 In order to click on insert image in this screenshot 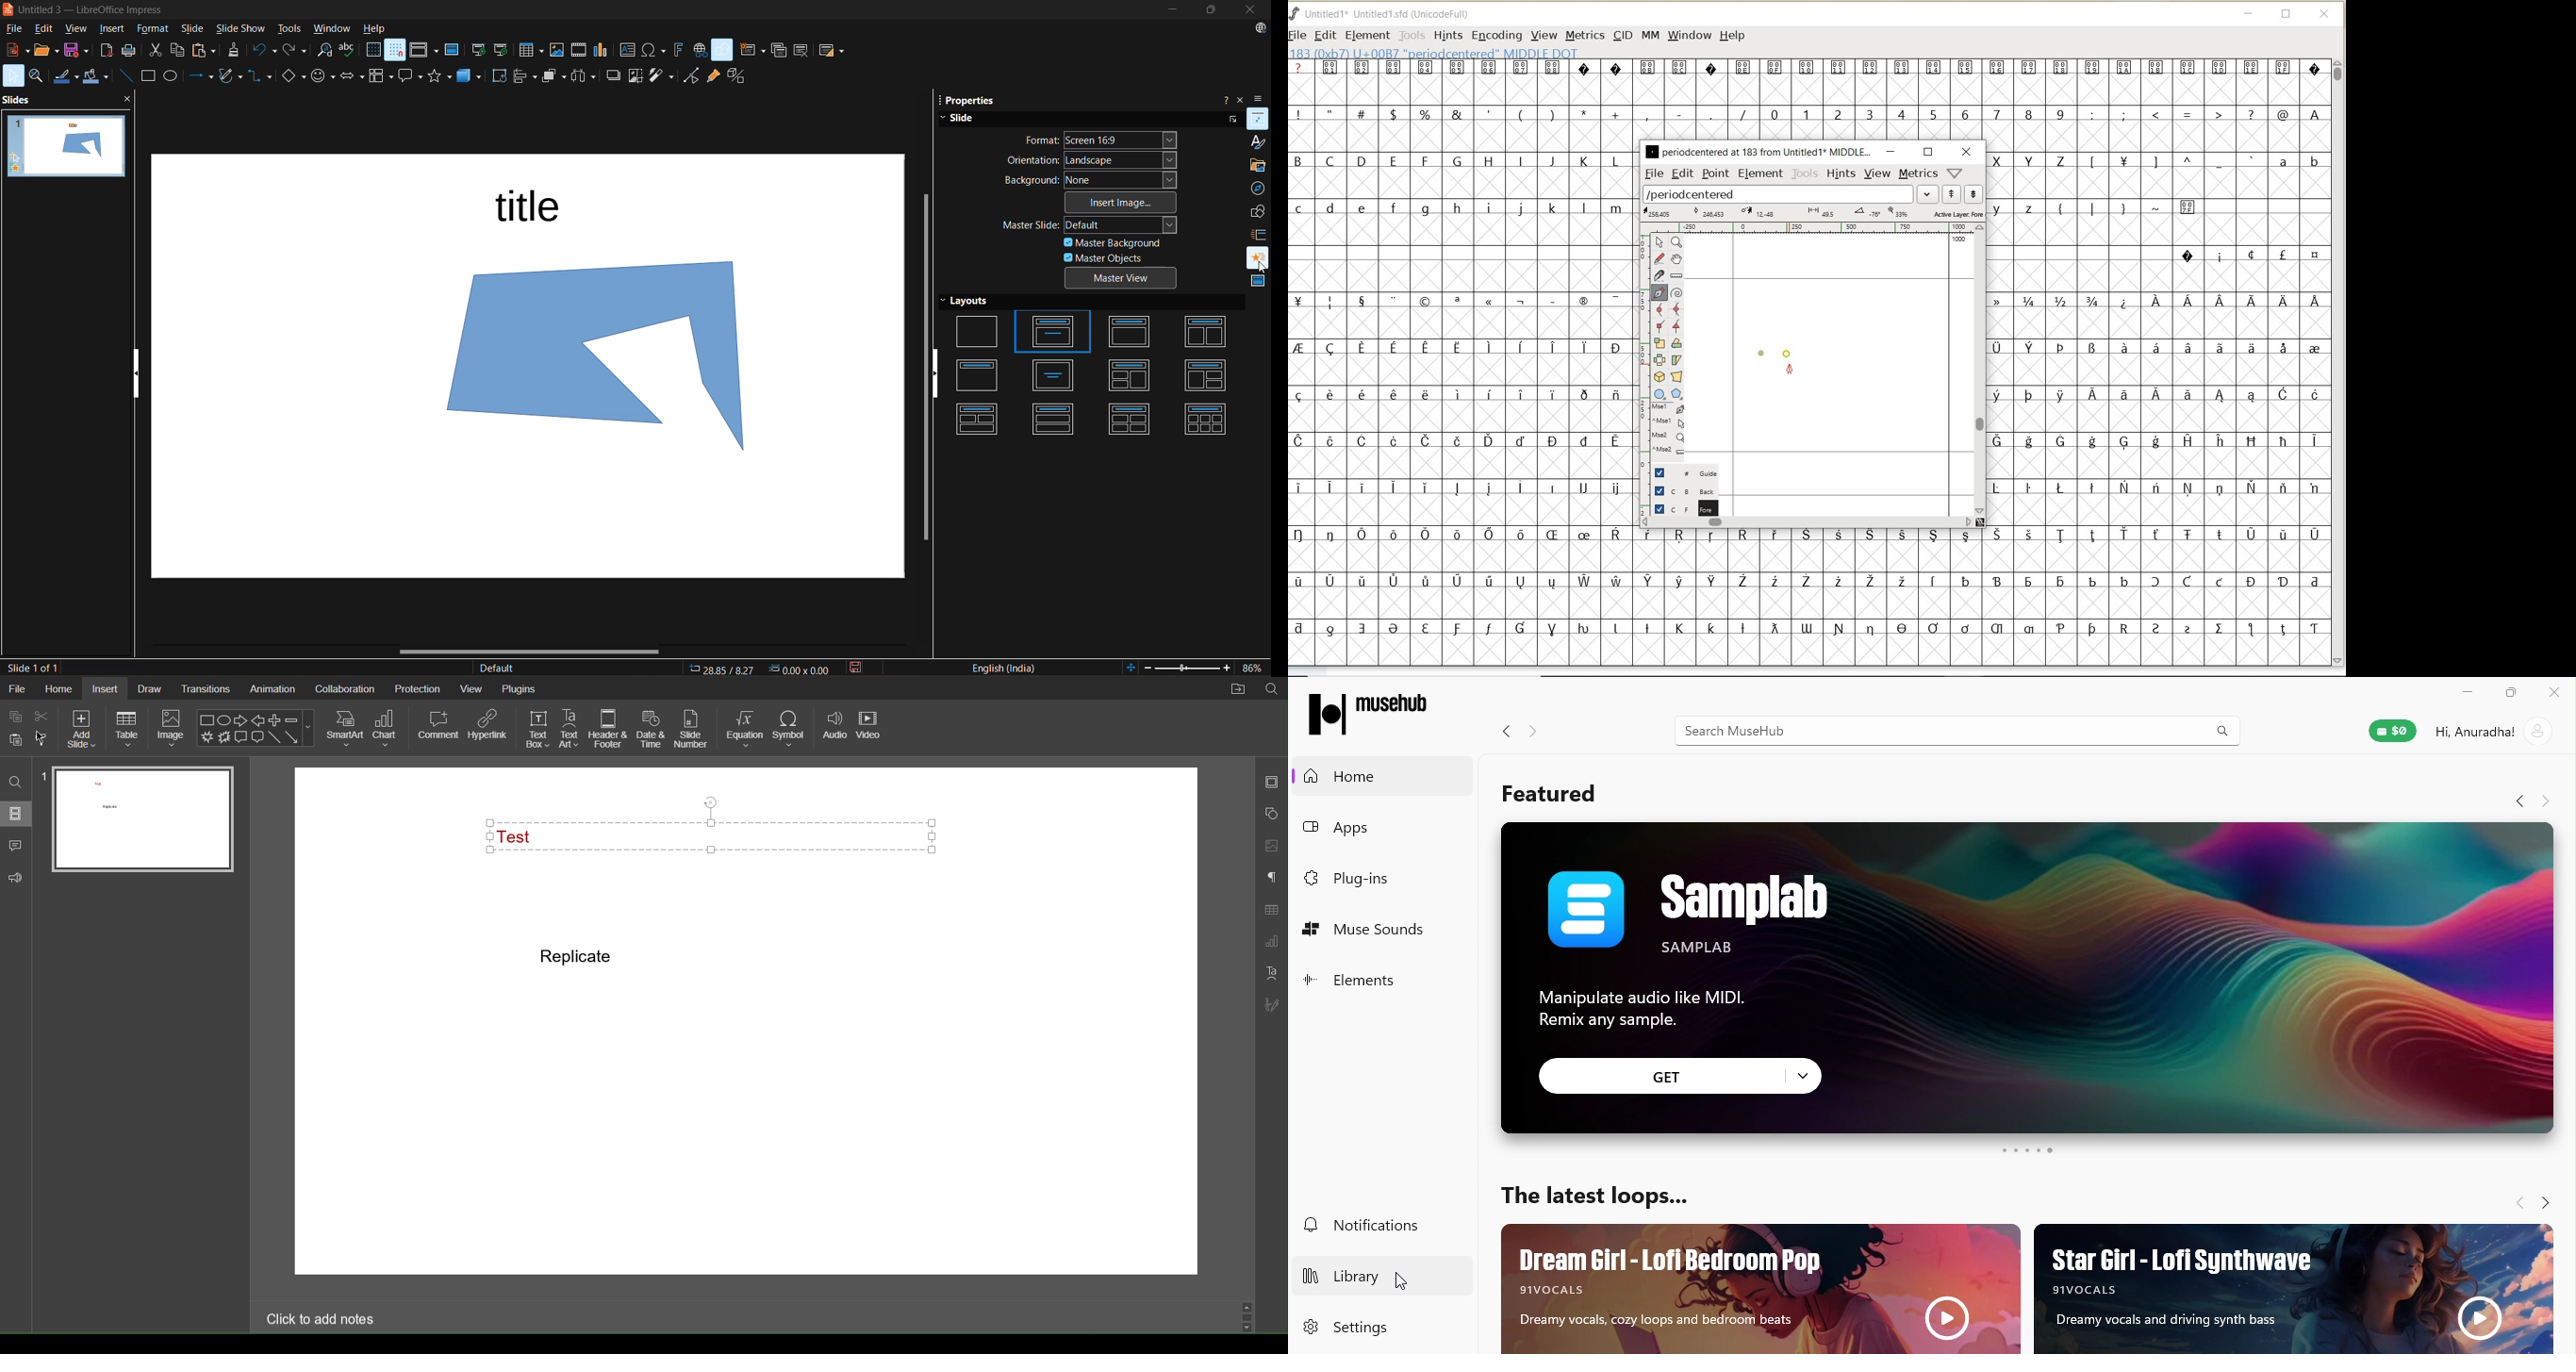, I will do `click(556, 50)`.